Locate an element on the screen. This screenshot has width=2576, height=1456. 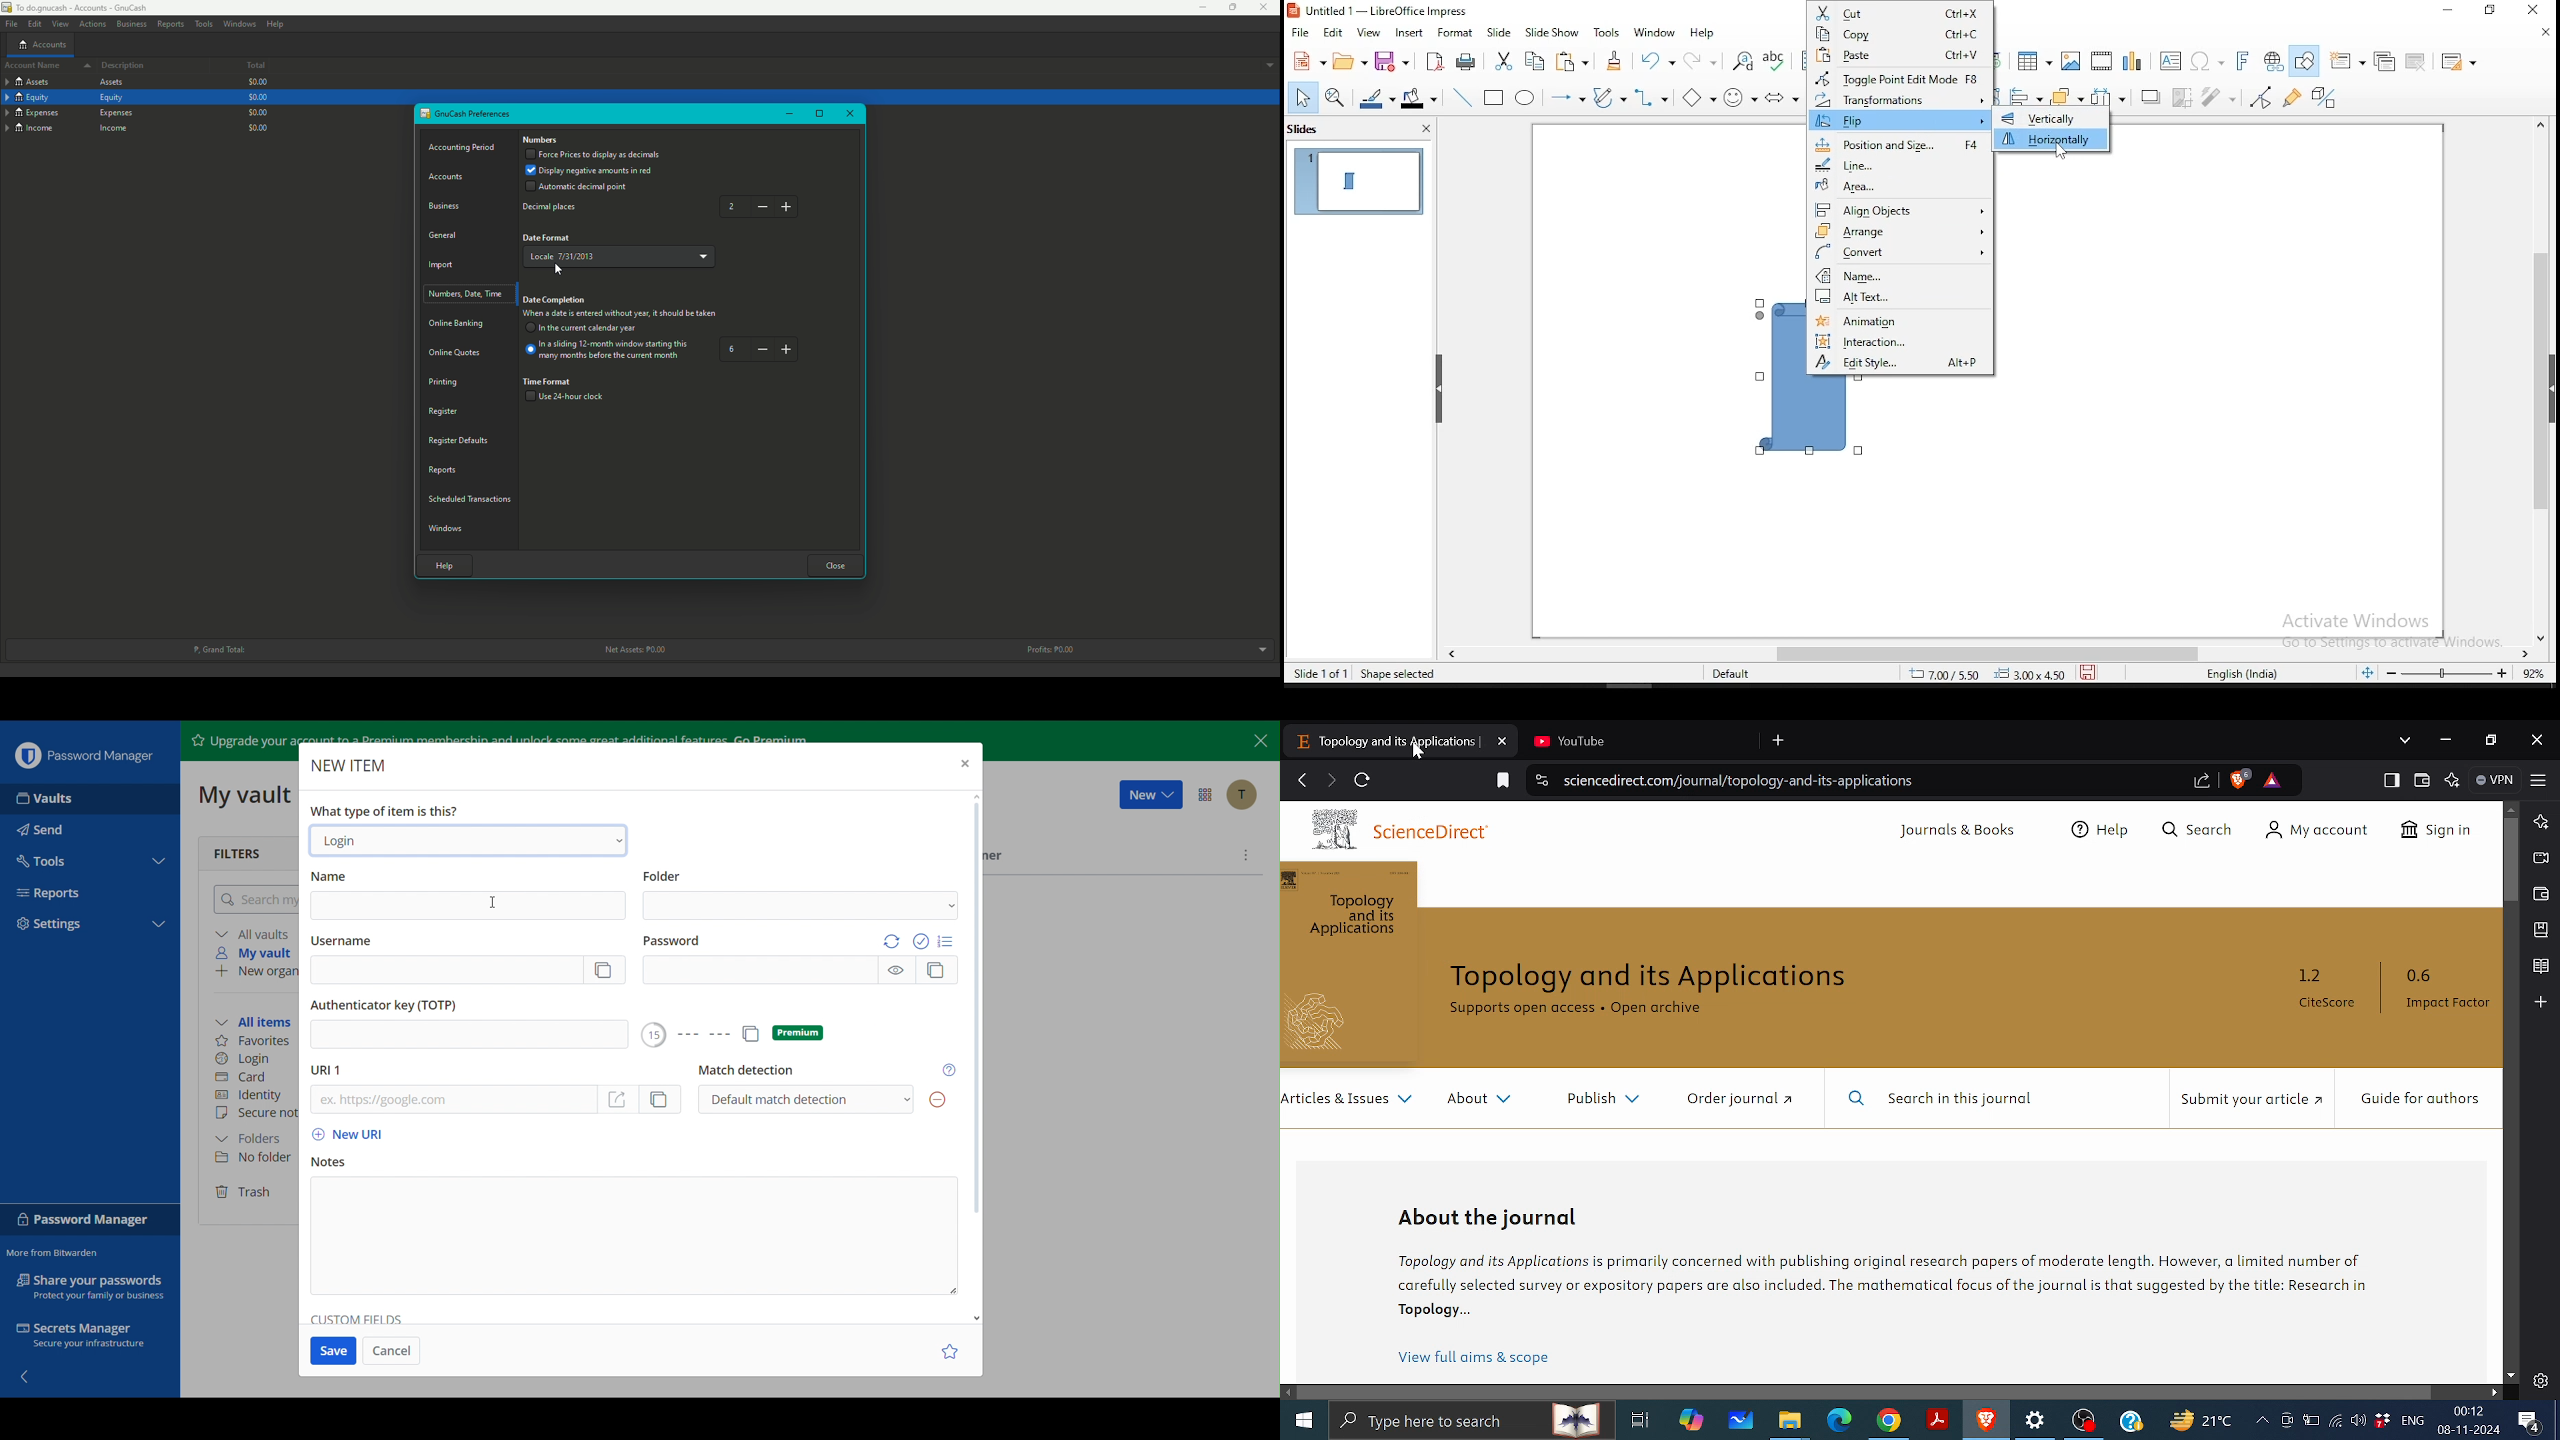
slide 1 of 1 is located at coordinates (1320, 672).